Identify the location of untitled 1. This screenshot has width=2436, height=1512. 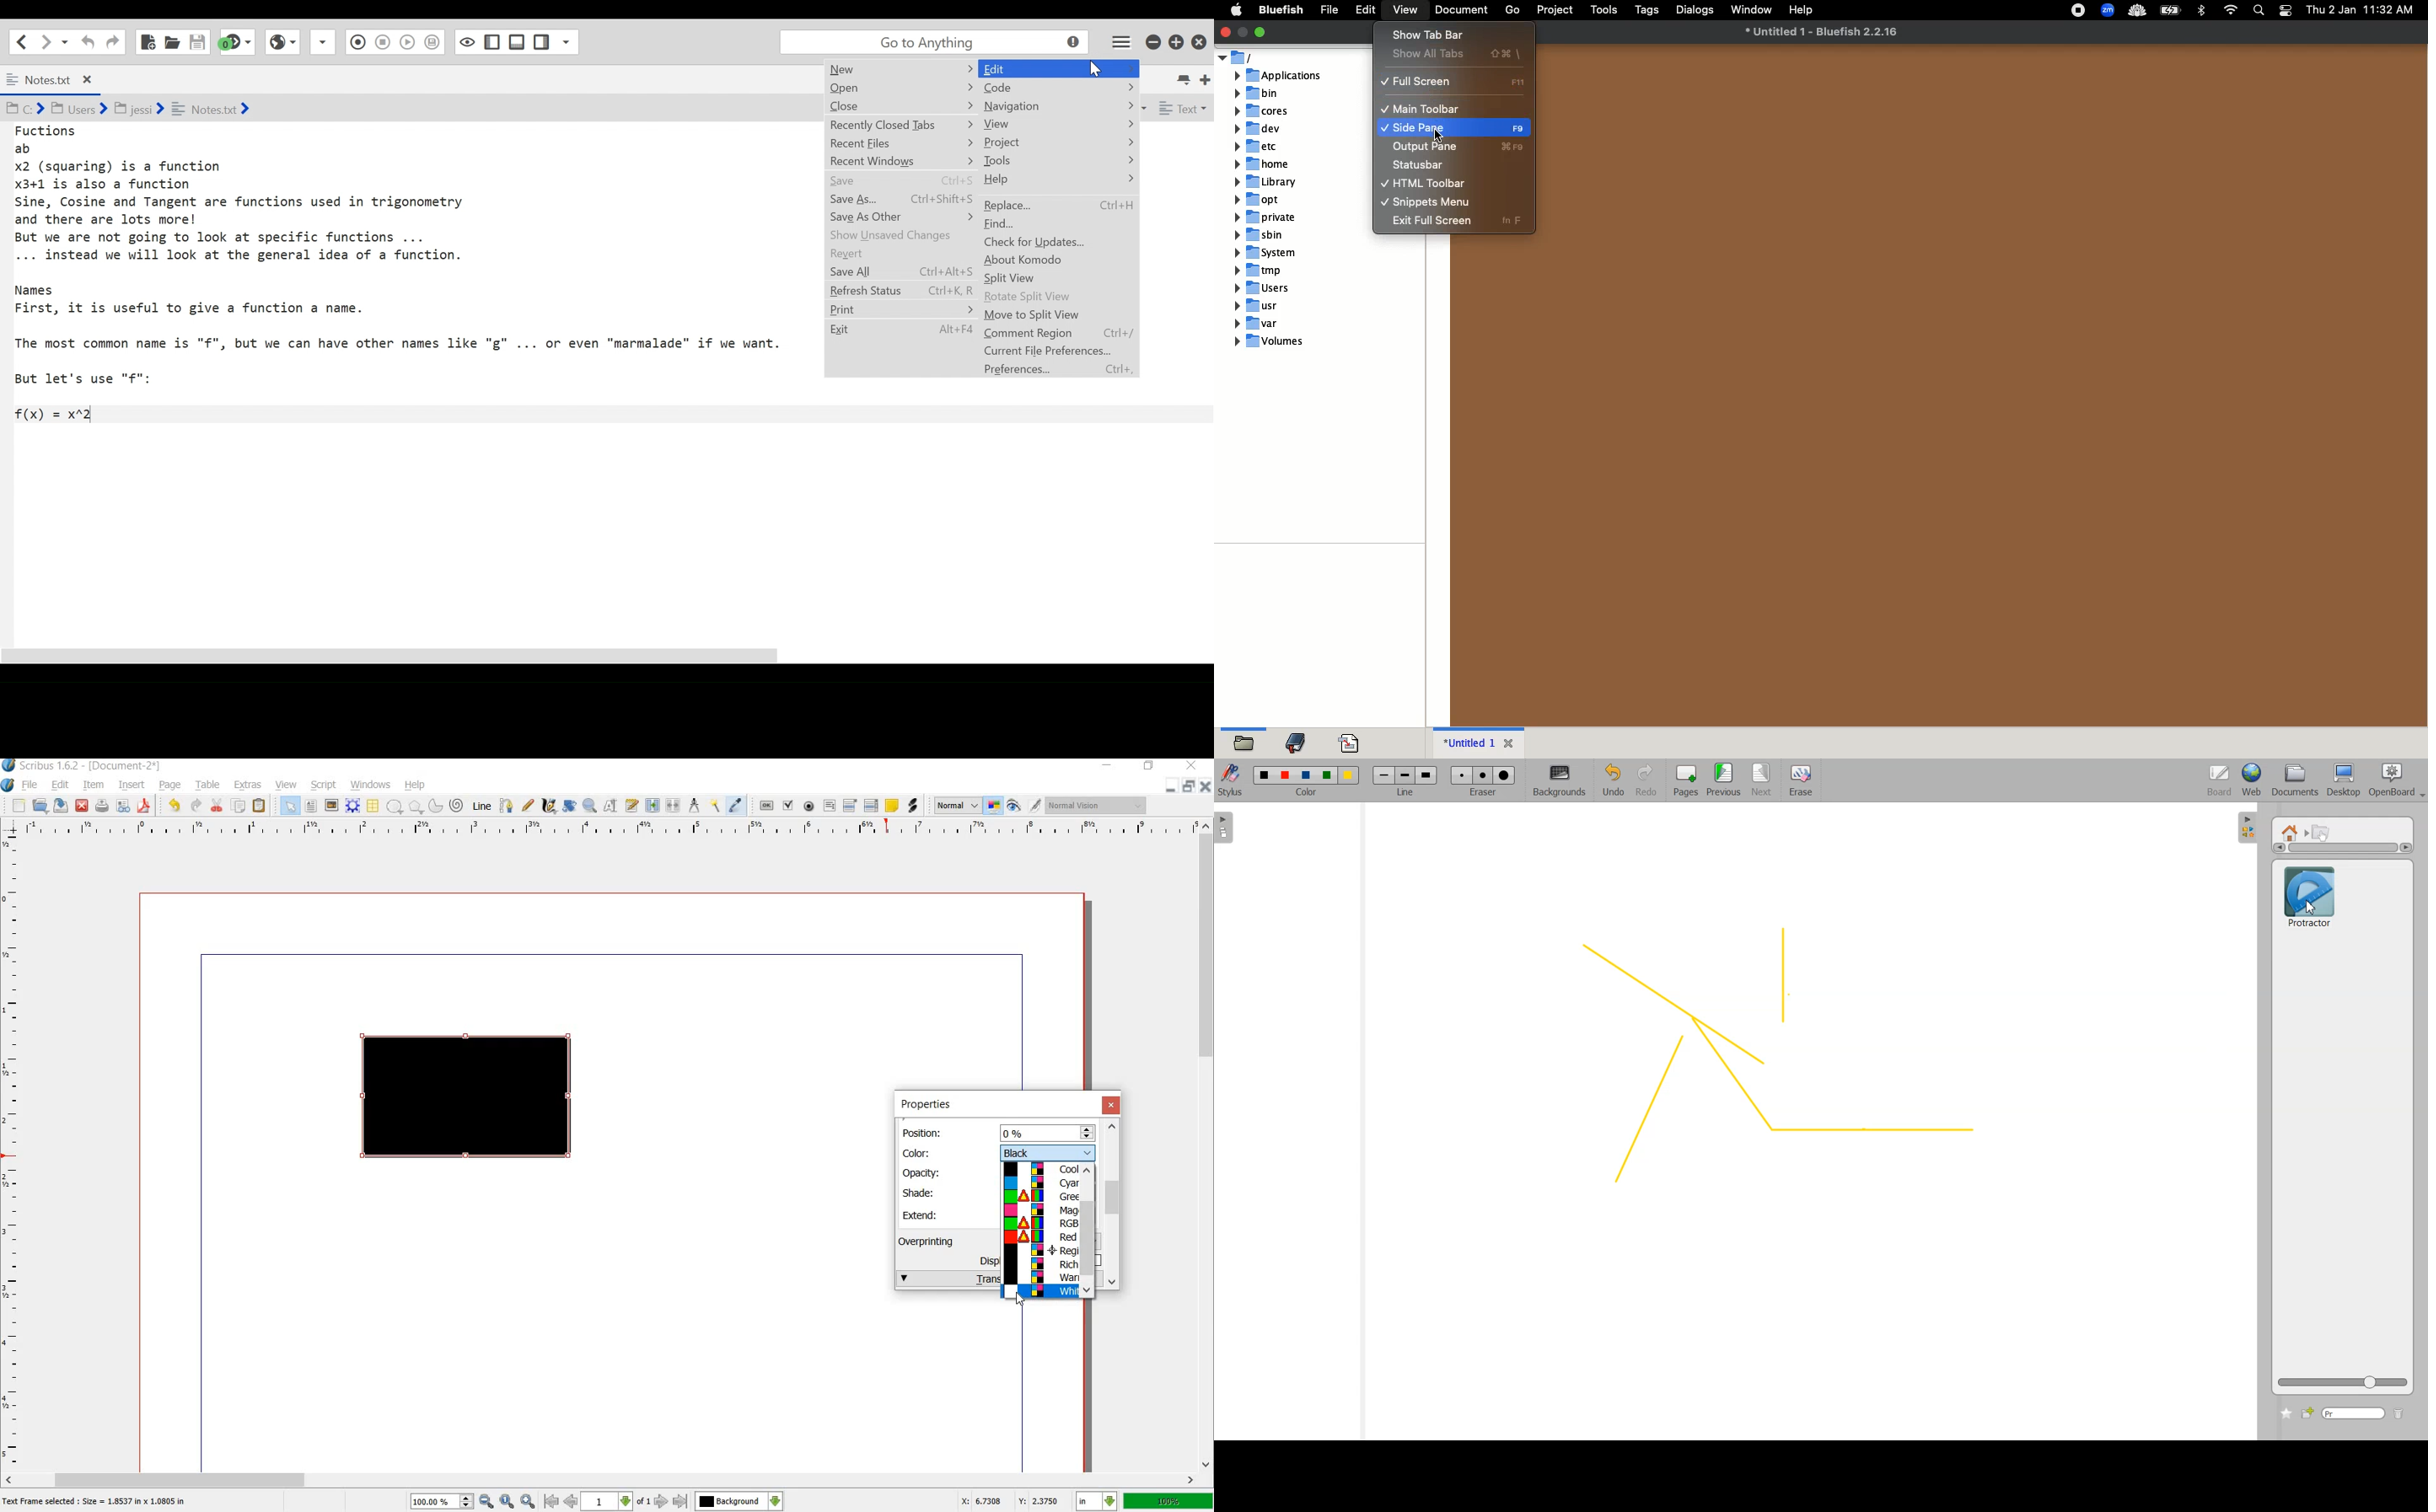
(1468, 742).